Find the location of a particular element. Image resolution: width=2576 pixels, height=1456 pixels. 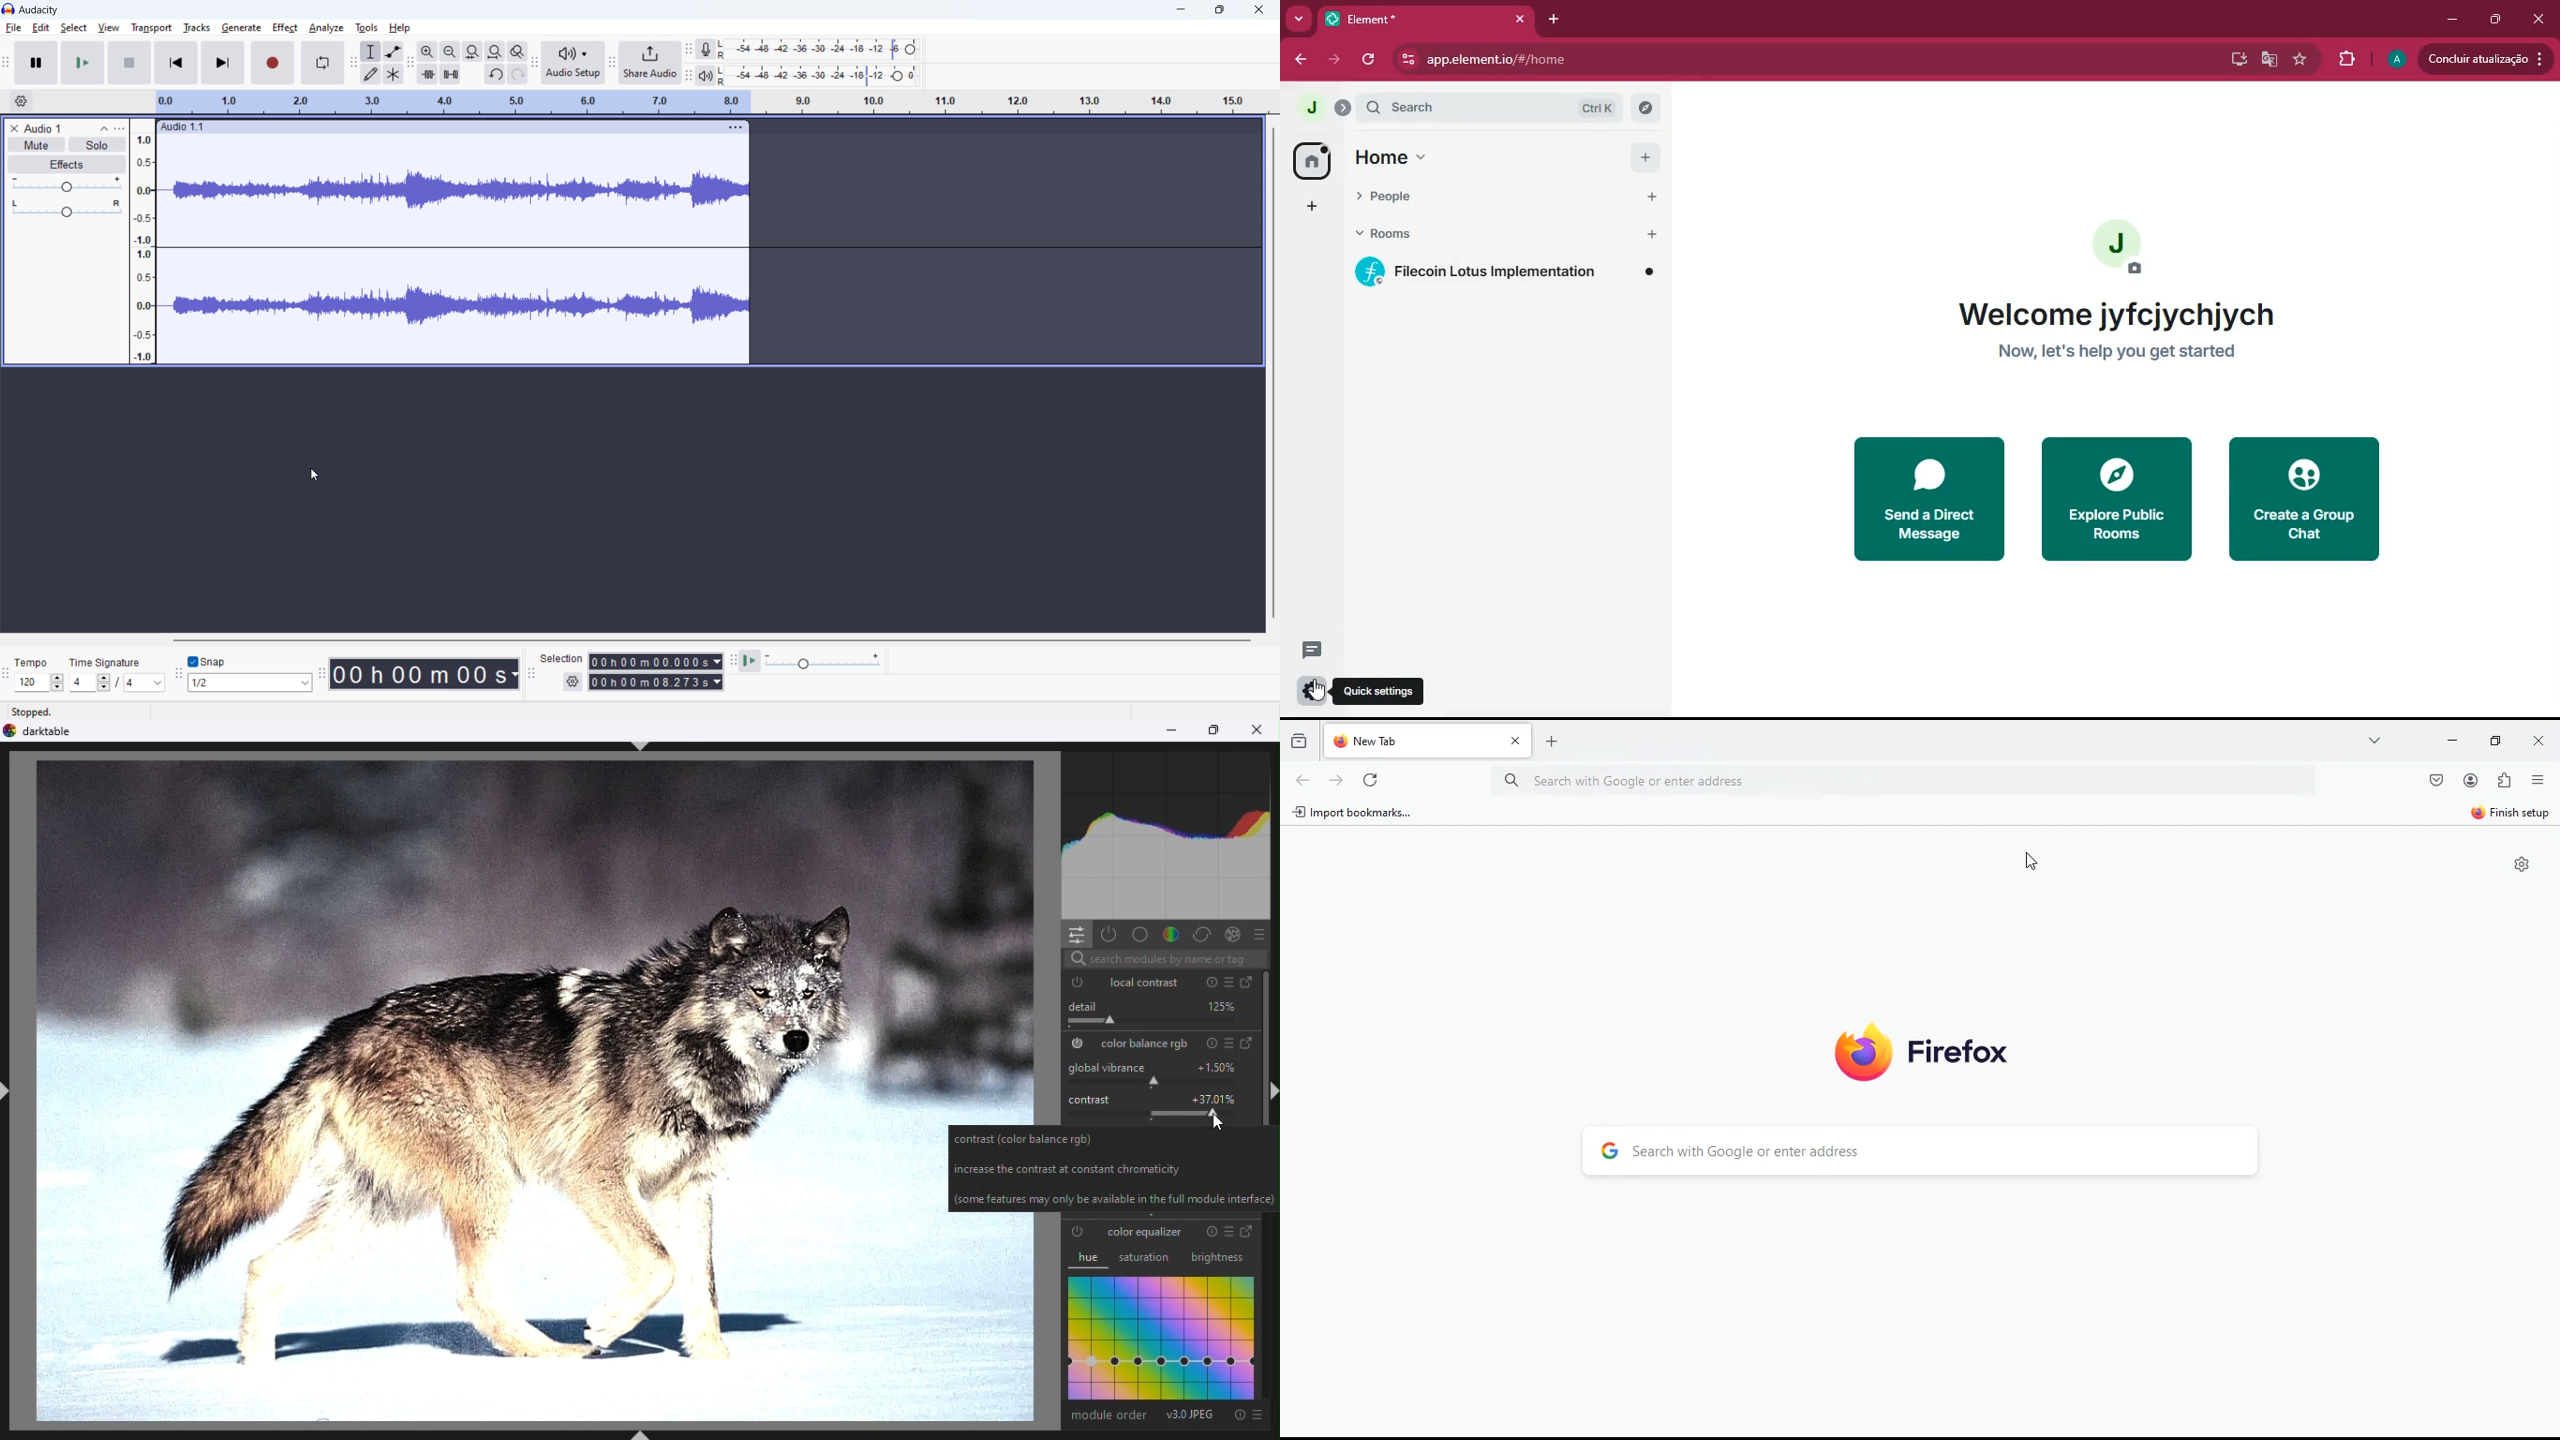

selection settings is located at coordinates (573, 682).